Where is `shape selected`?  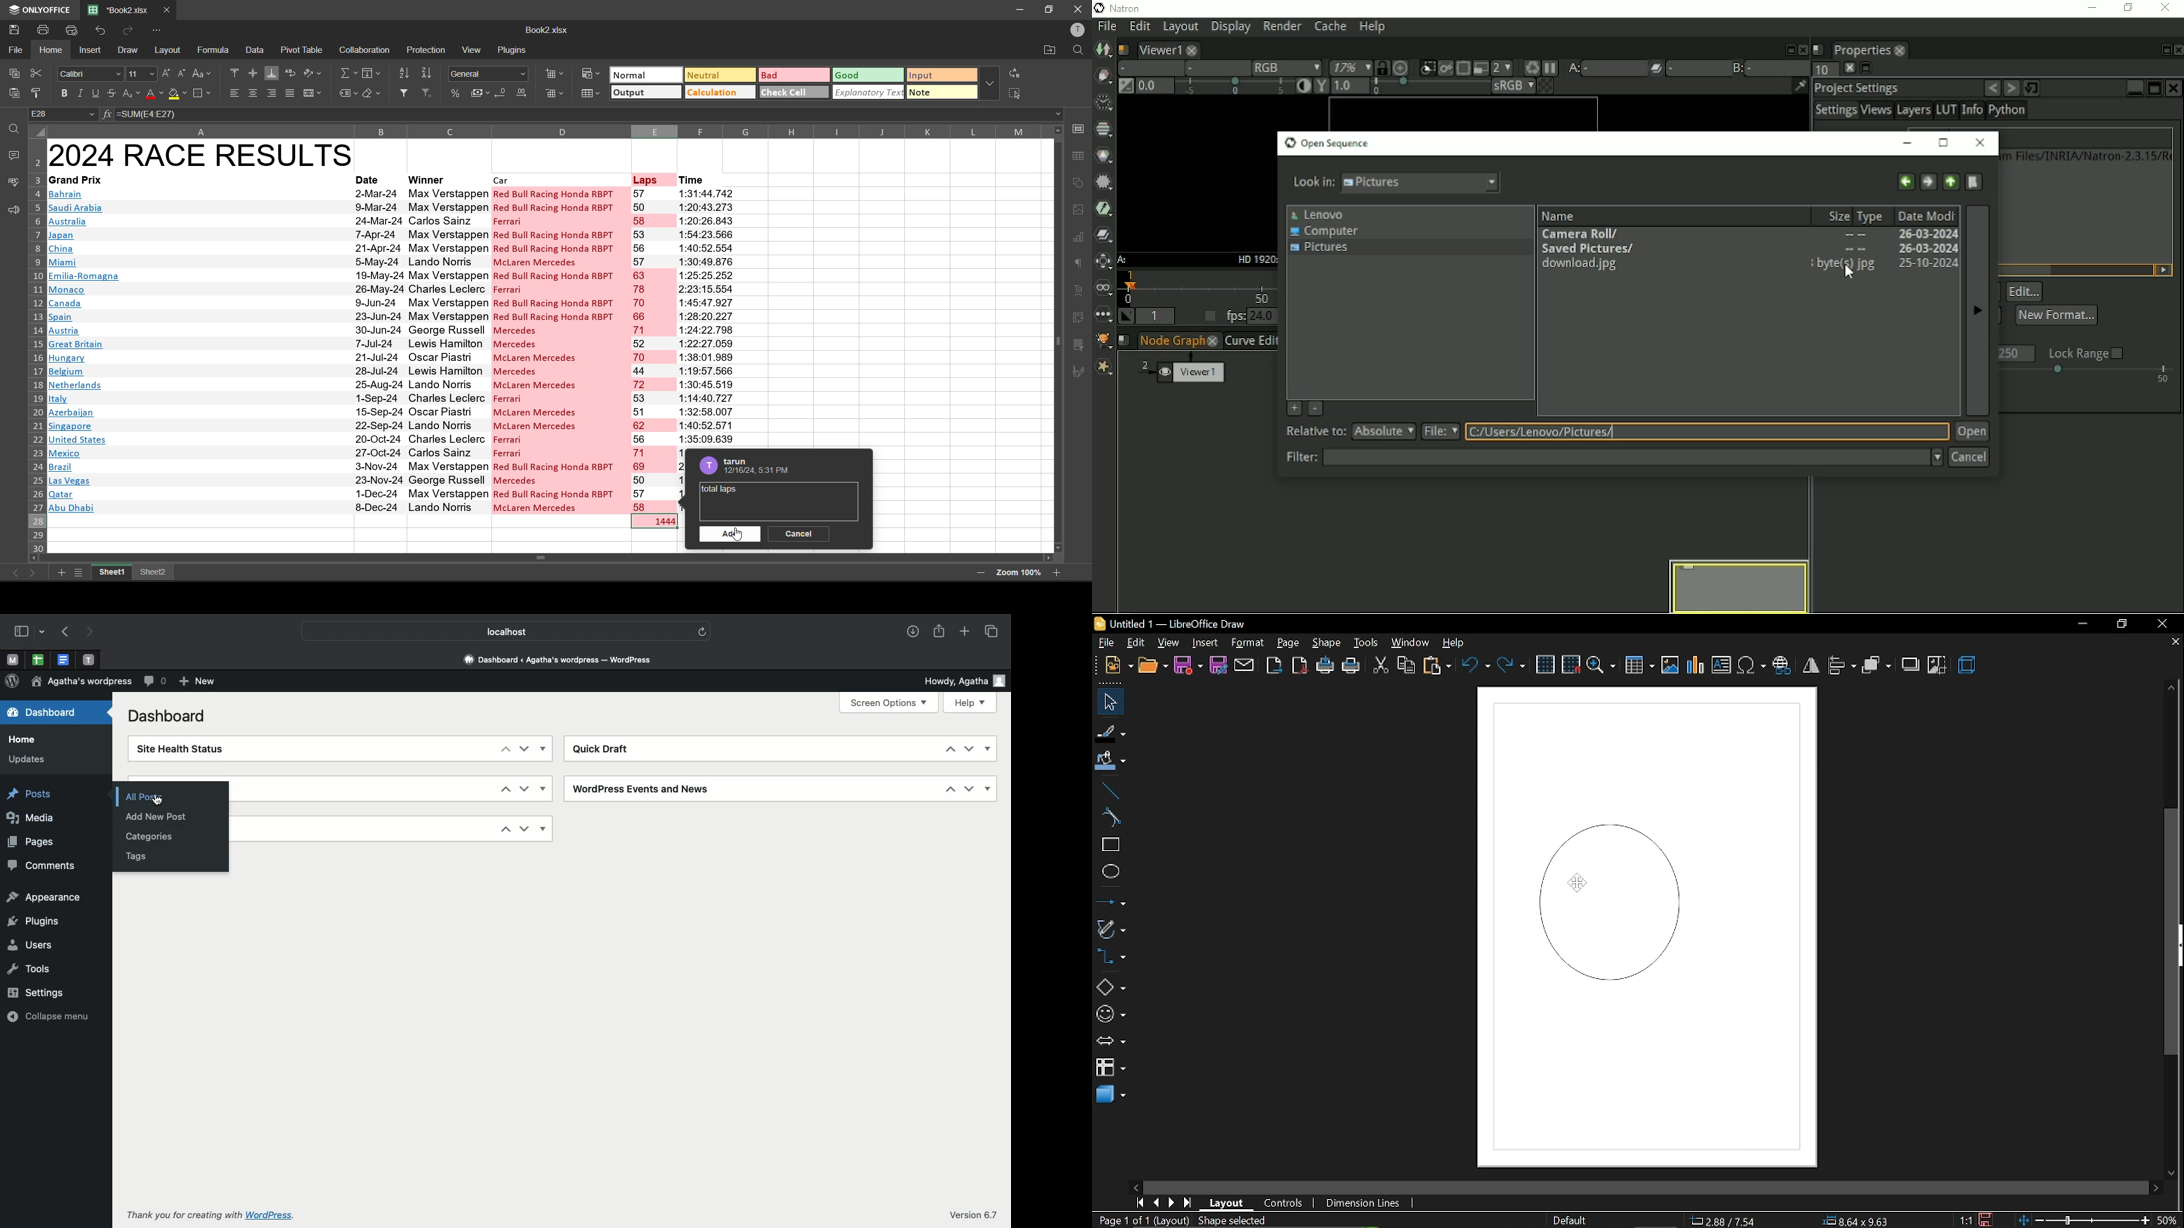 shape selected is located at coordinates (1232, 1221).